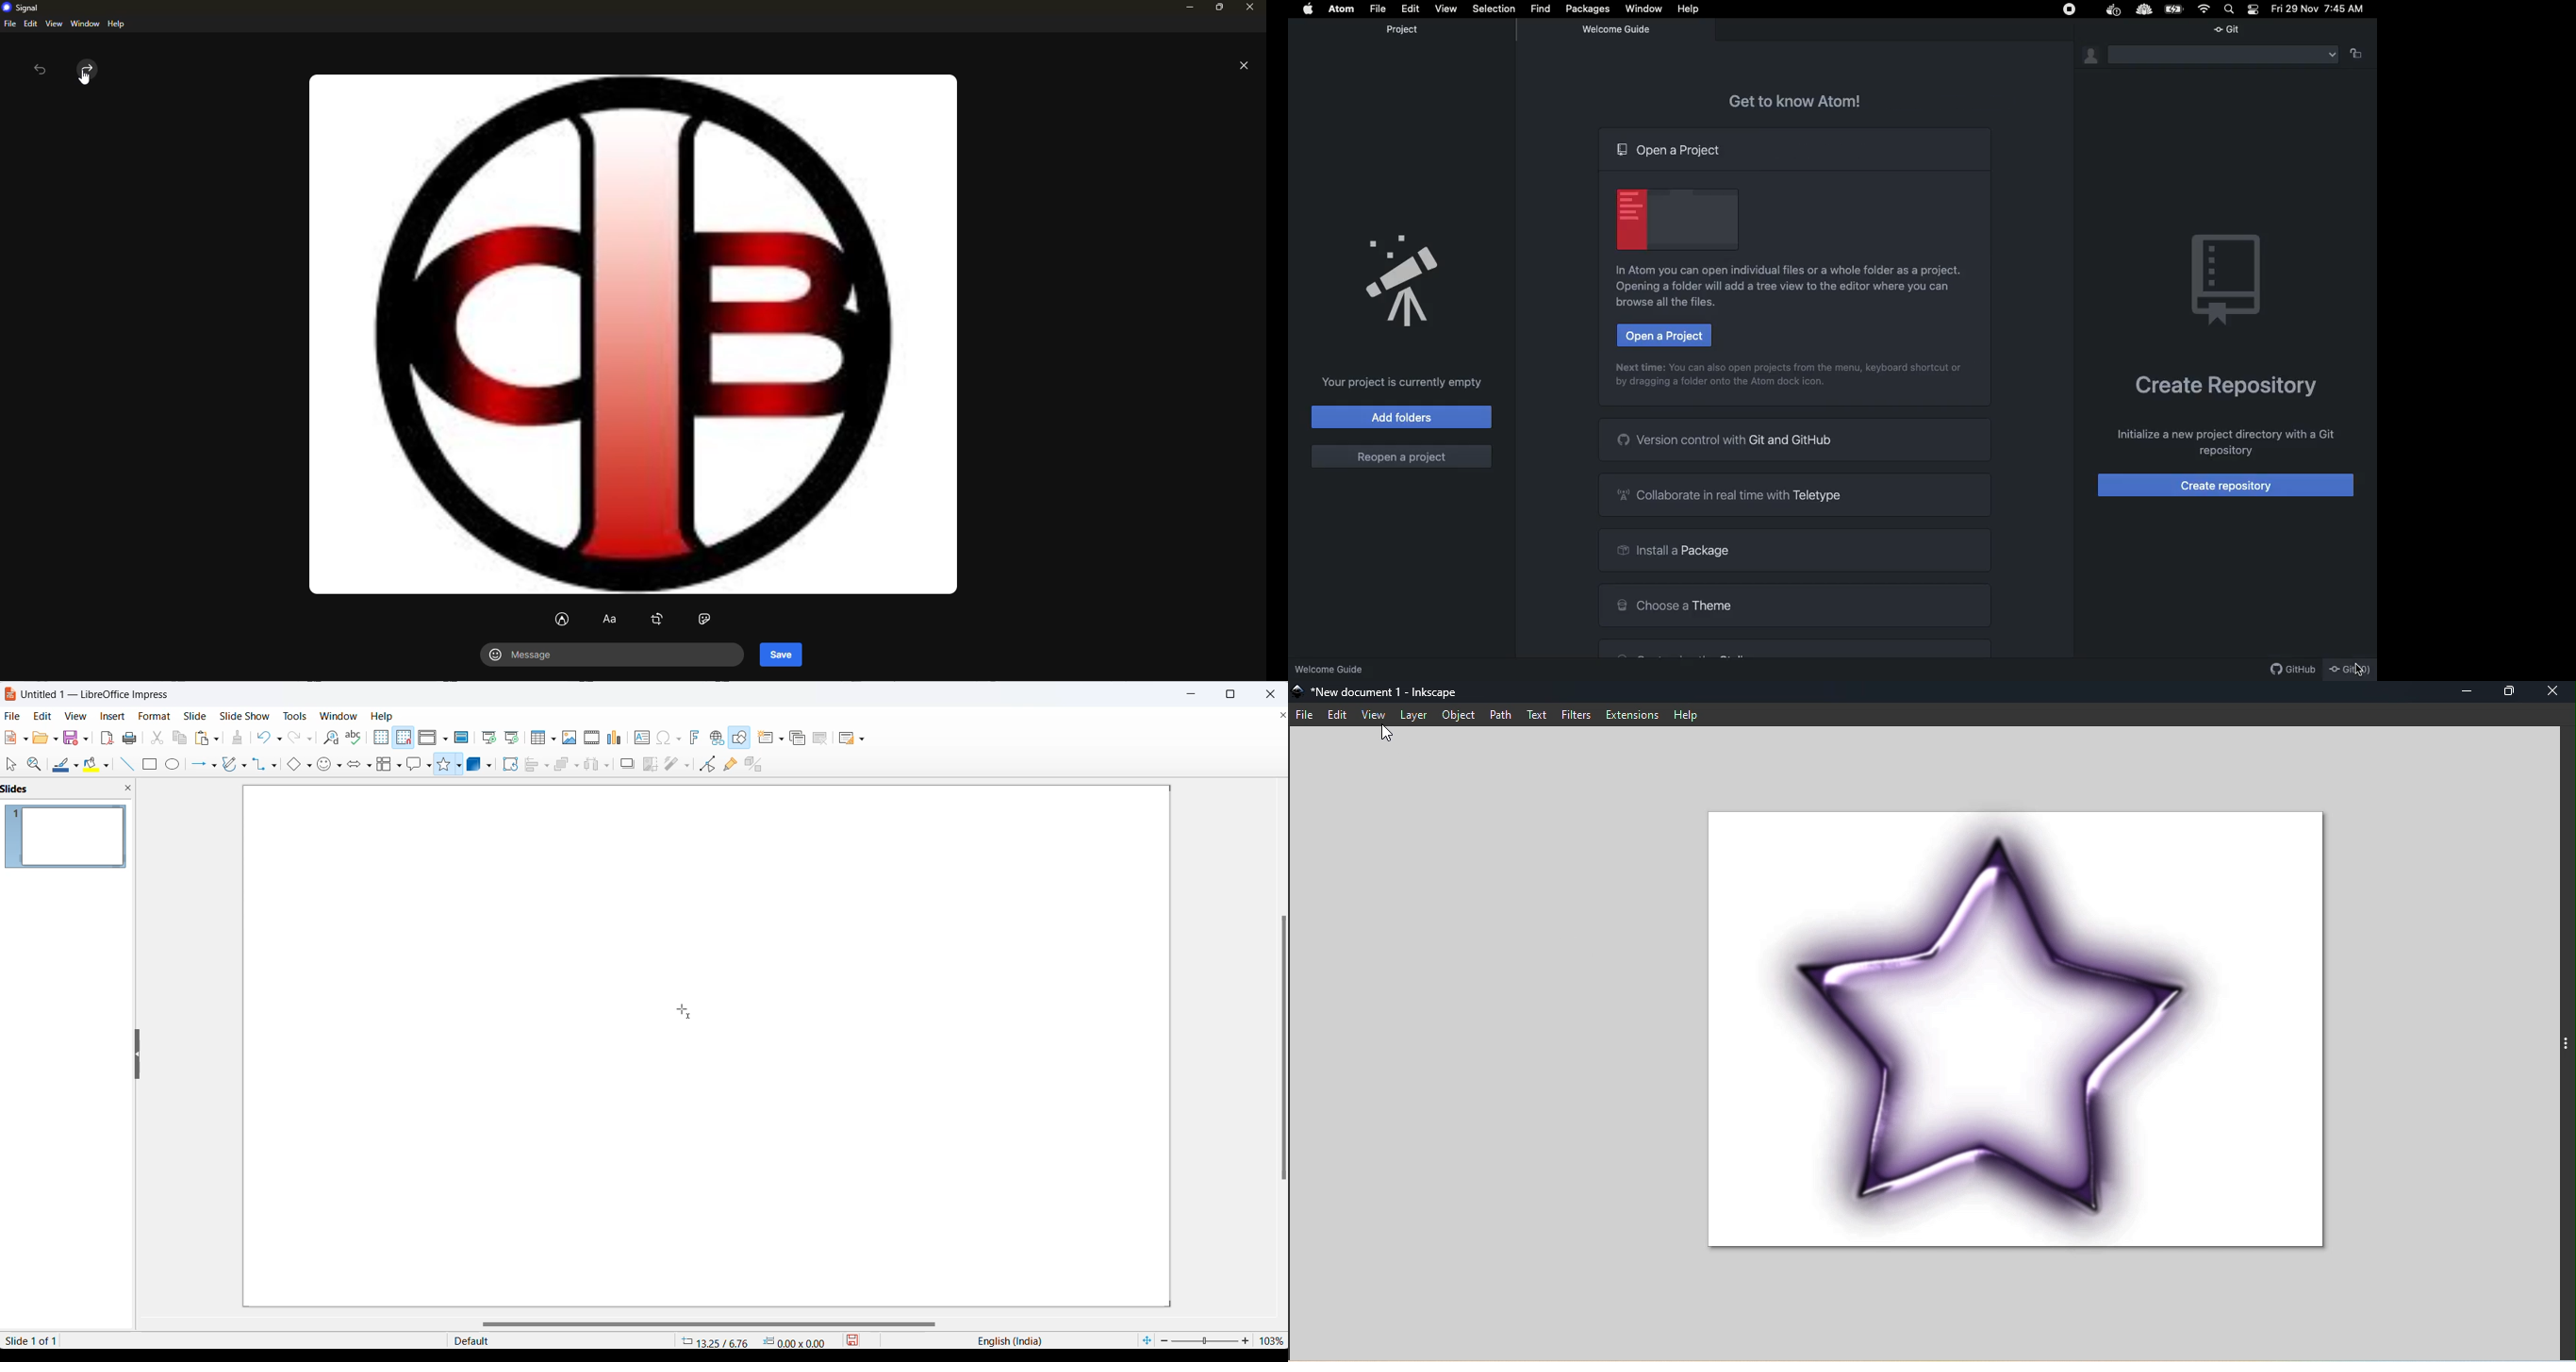 This screenshot has height=1372, width=2576. Describe the element at coordinates (1280, 716) in the screenshot. I see `close document` at that location.